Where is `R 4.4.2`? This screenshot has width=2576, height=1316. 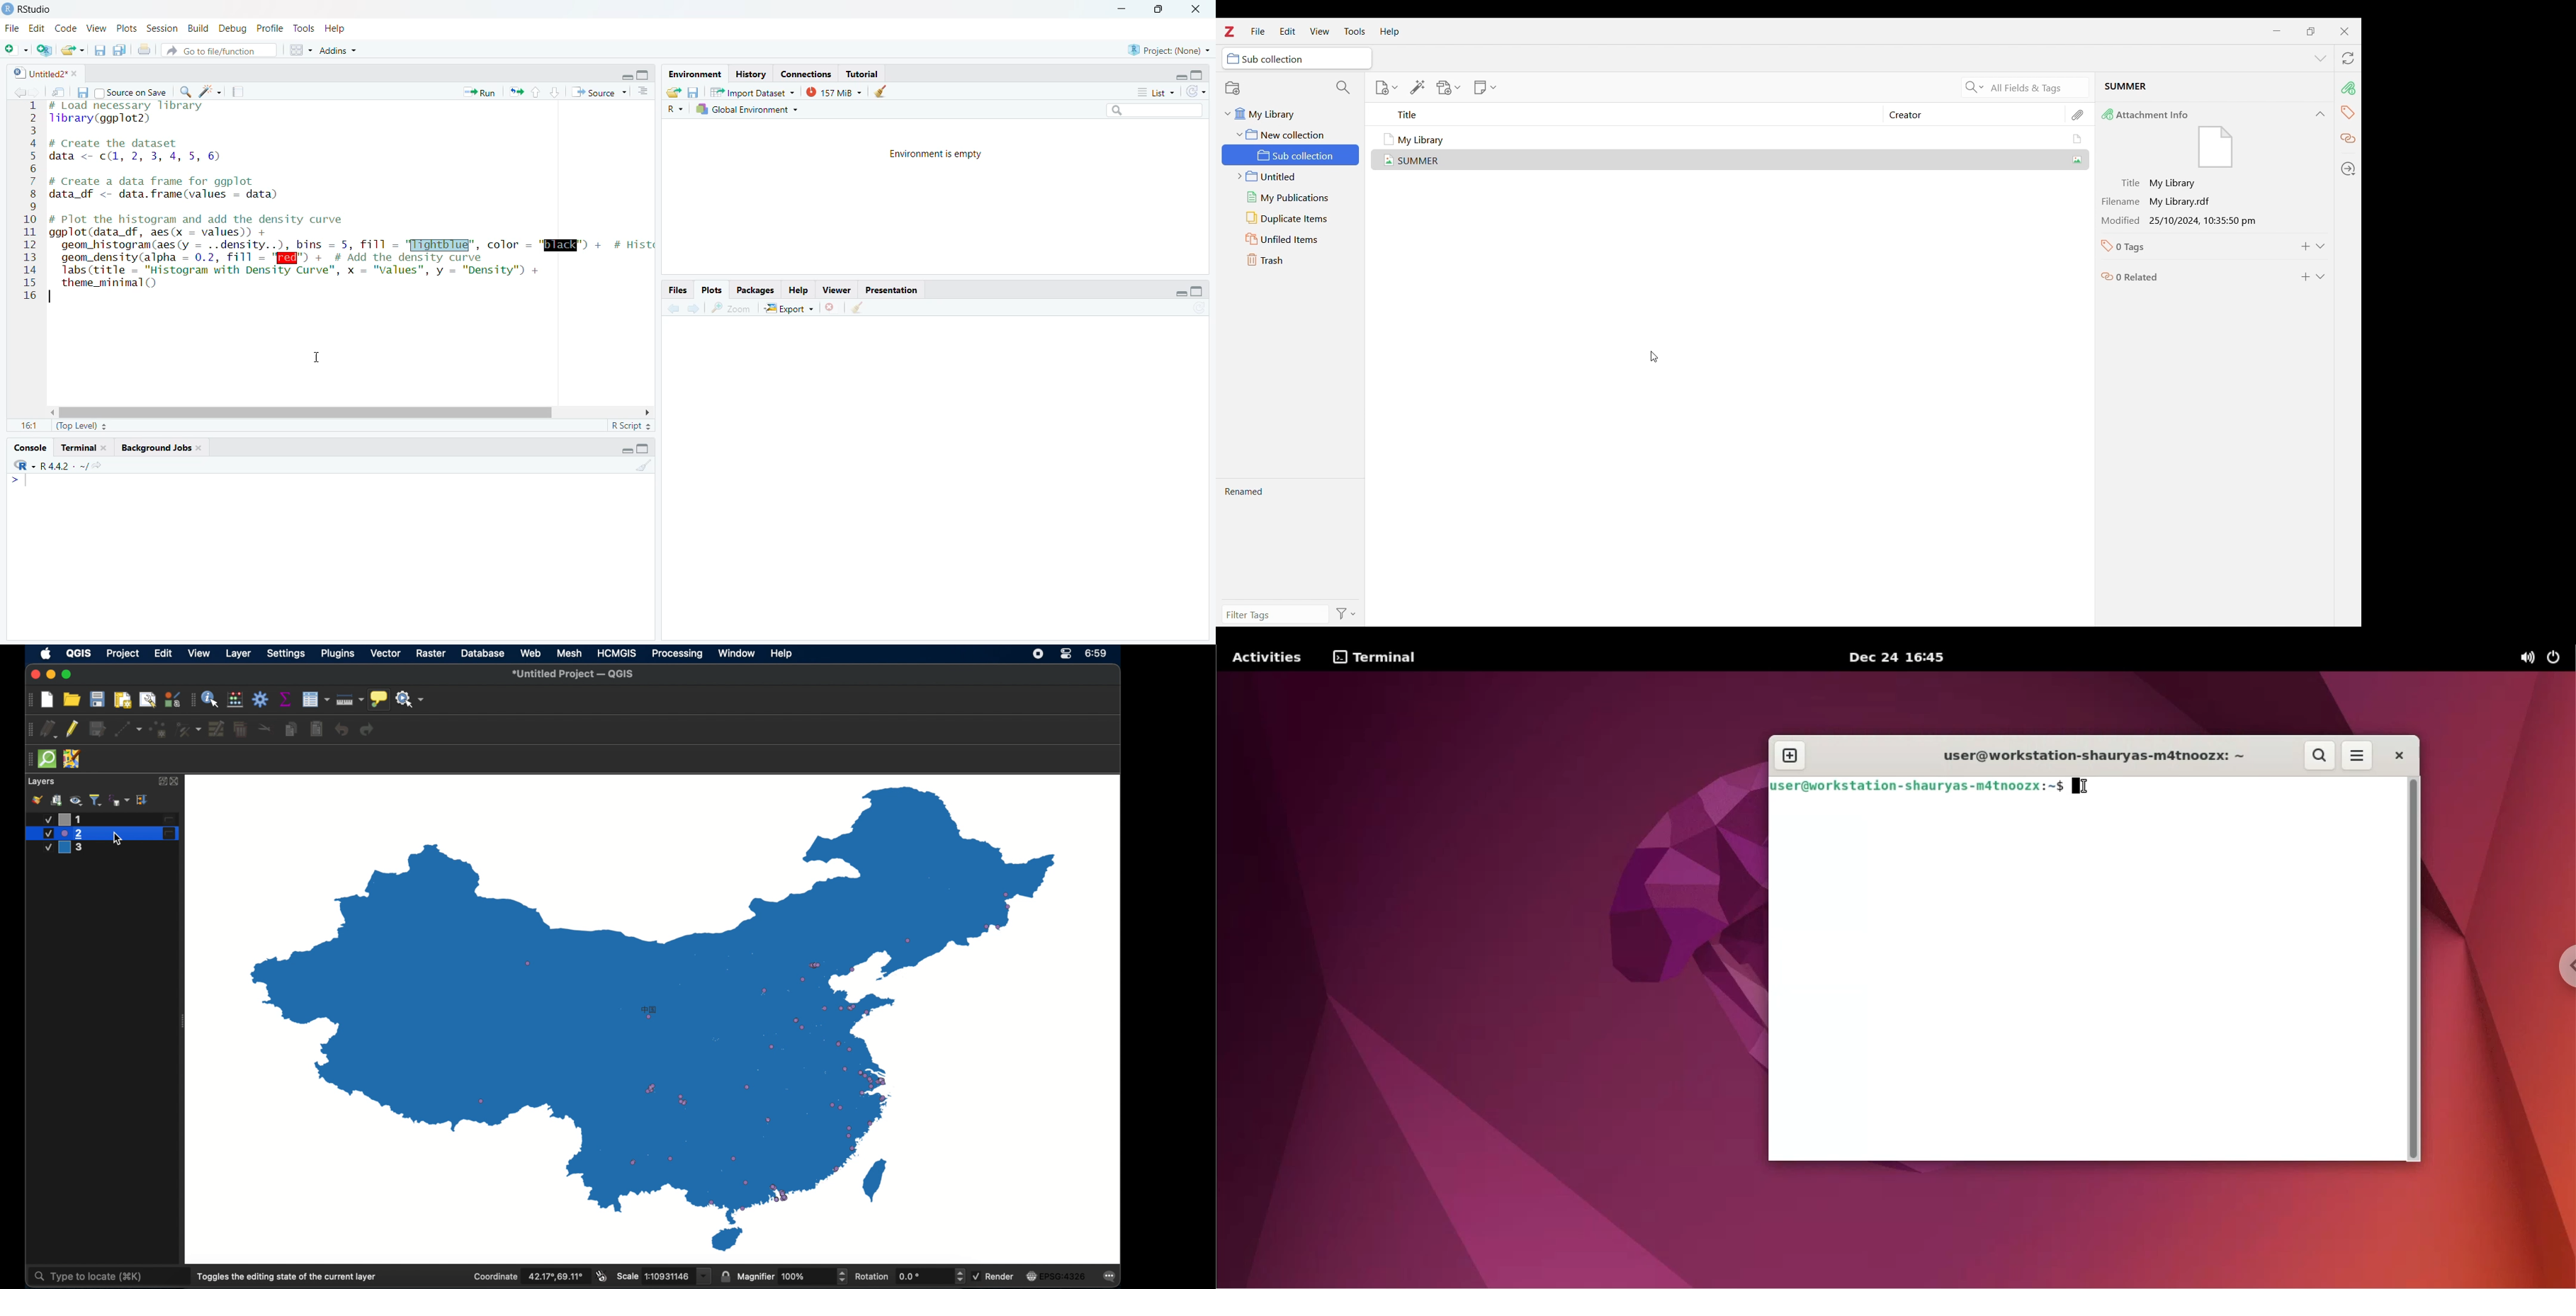
R 4.4.2 is located at coordinates (41, 465).